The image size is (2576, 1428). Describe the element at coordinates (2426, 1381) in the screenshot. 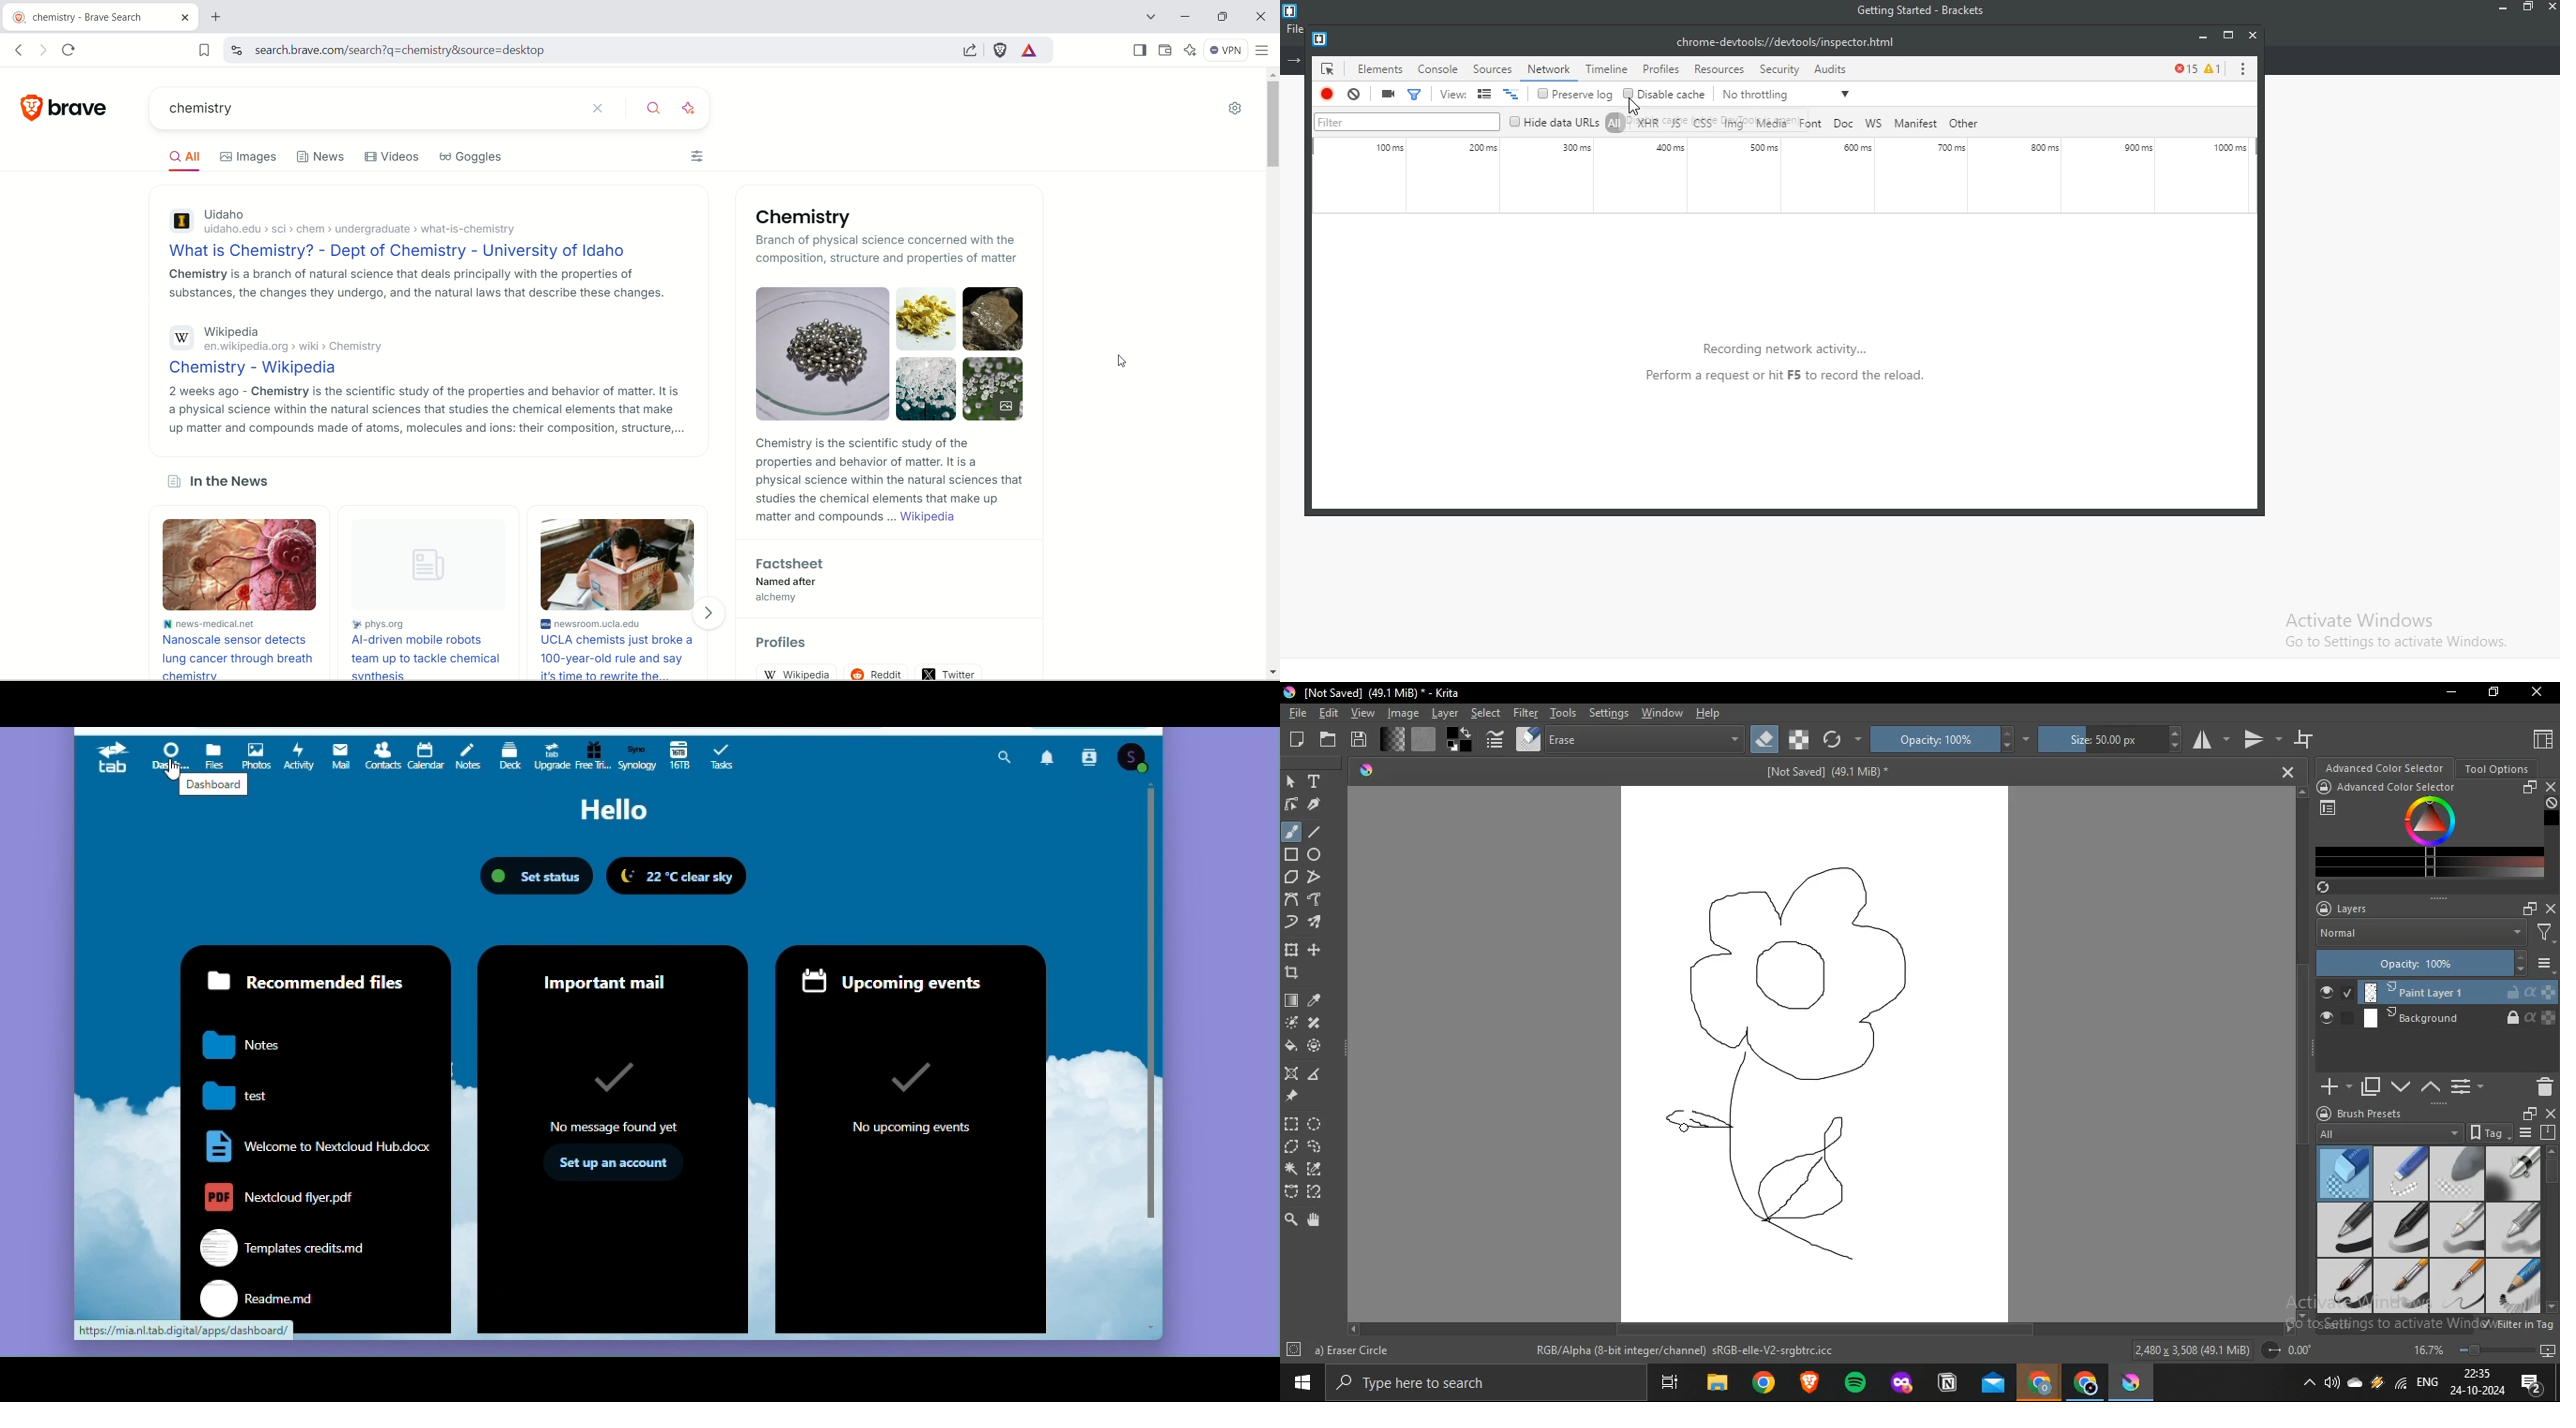

I see `ENG` at that location.